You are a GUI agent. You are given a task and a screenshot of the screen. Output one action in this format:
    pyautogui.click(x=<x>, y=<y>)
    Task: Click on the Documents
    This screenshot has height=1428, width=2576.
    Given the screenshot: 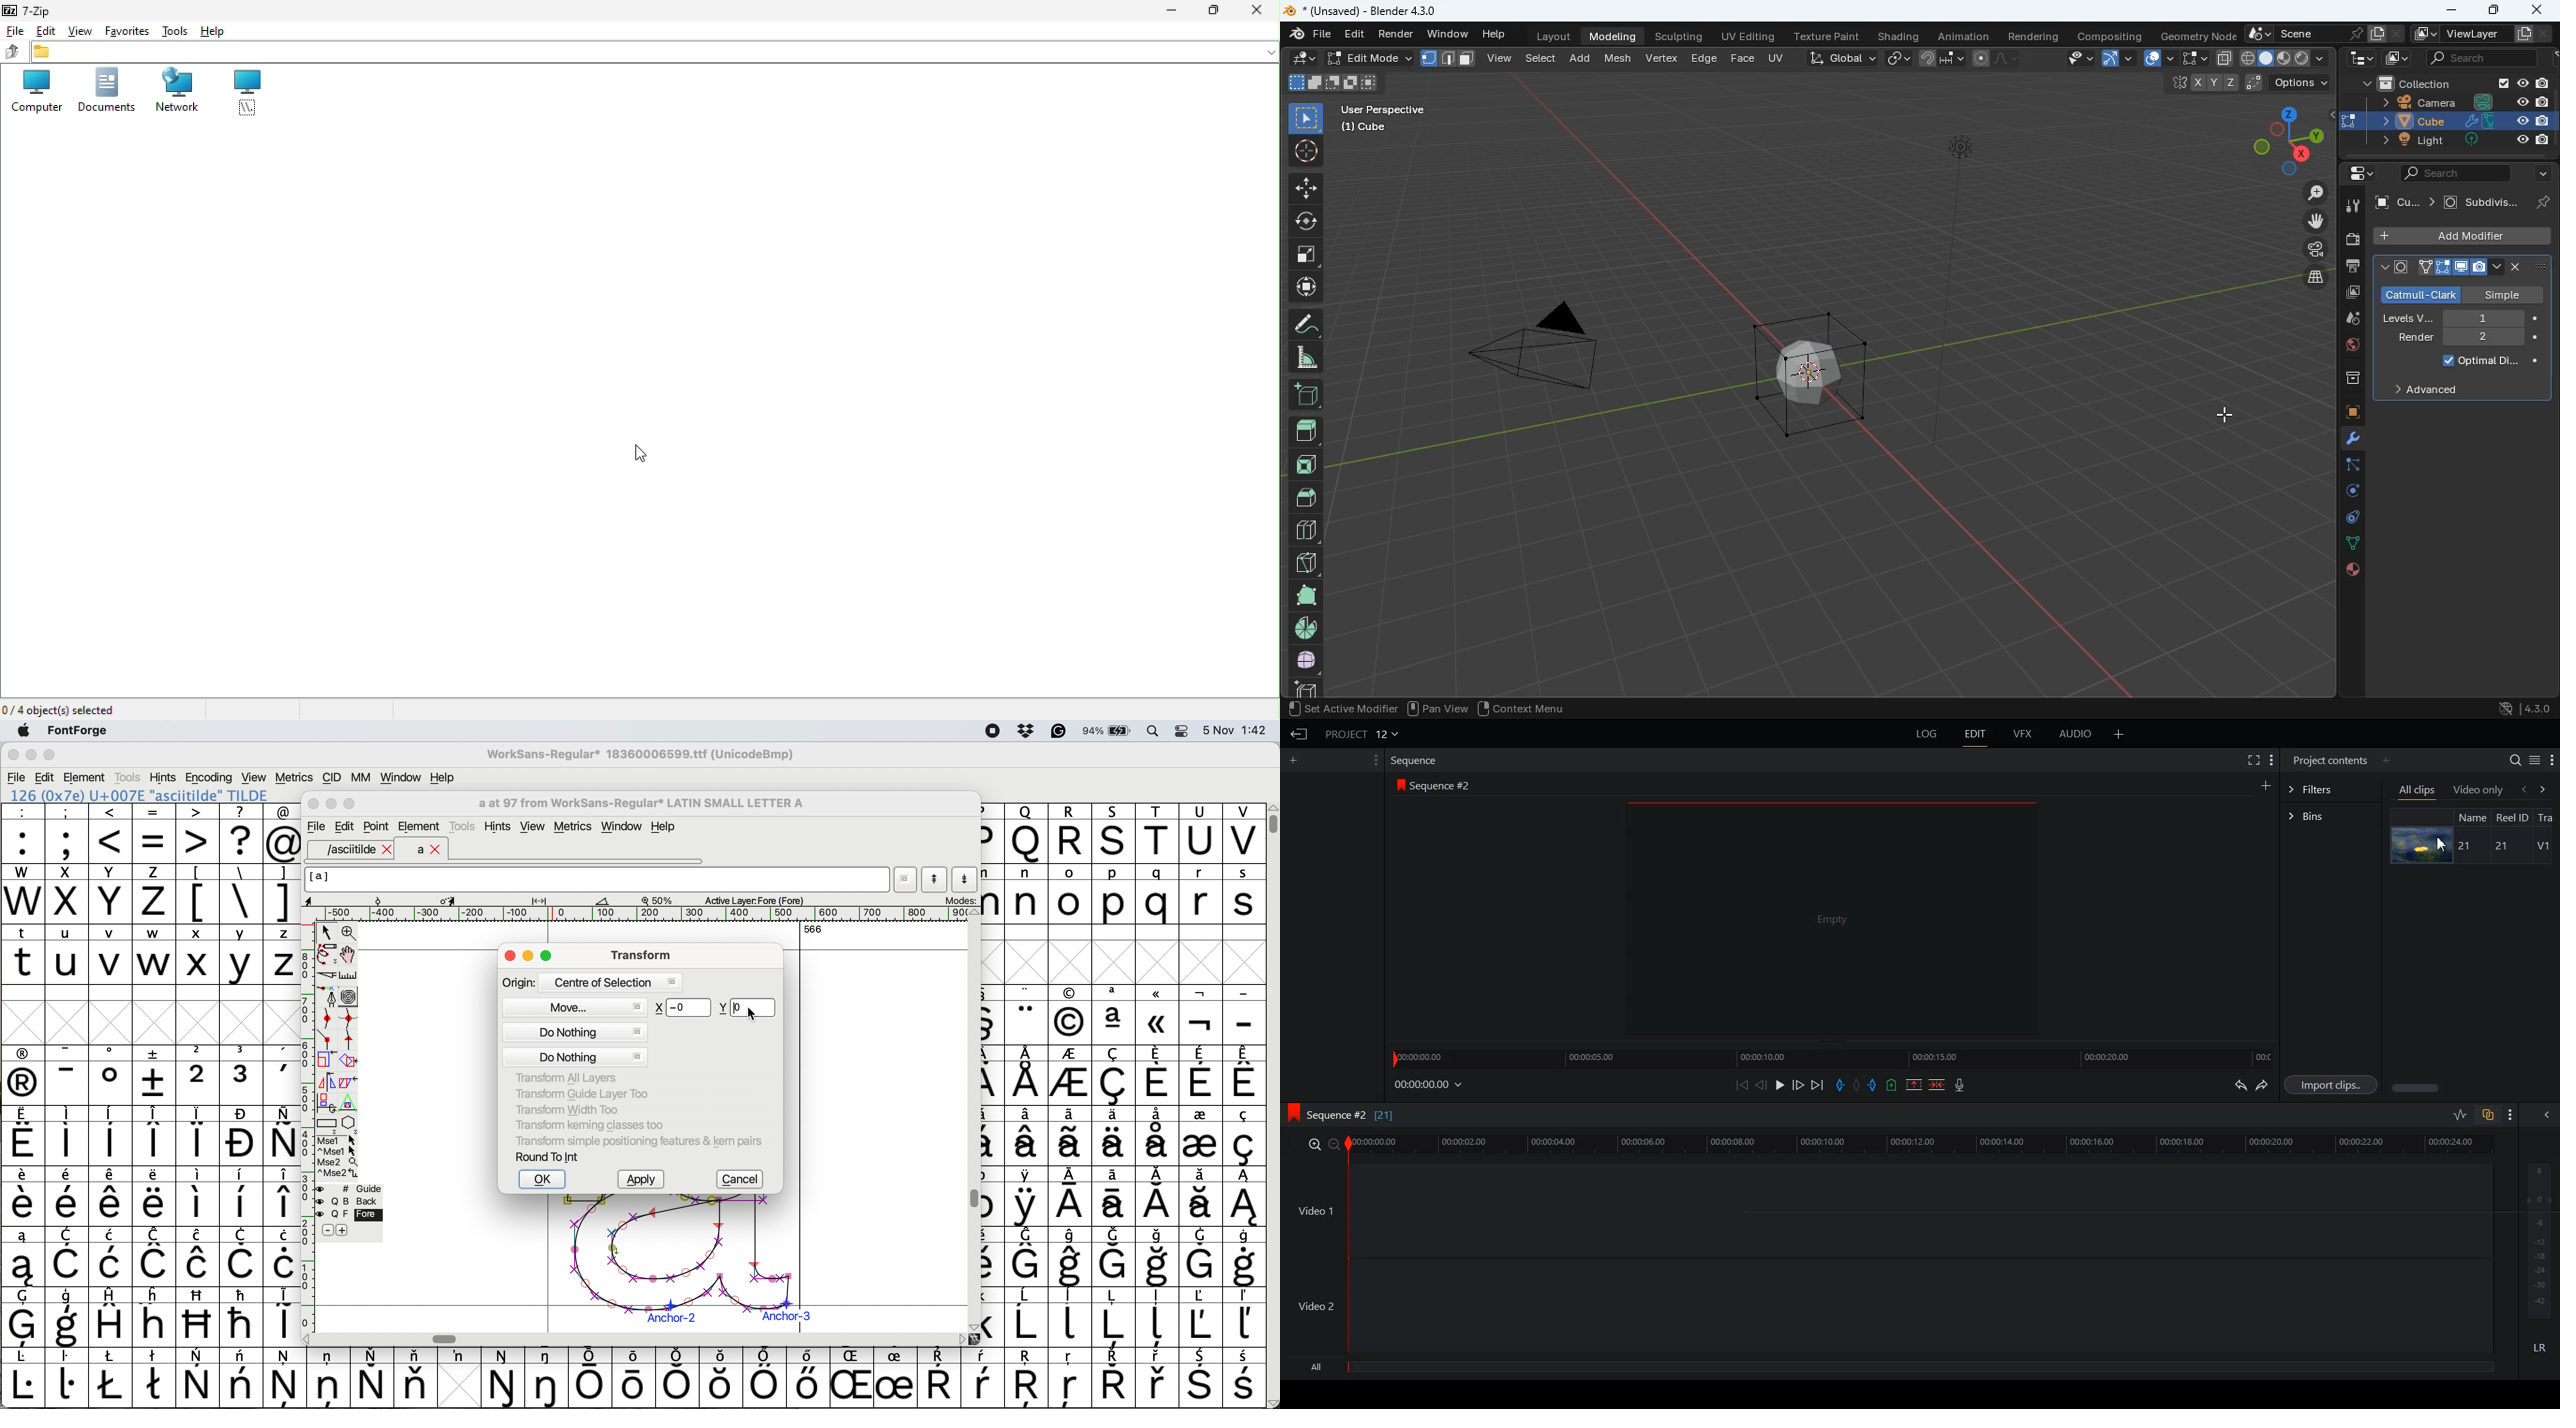 What is the action you would take?
    pyautogui.click(x=106, y=91)
    